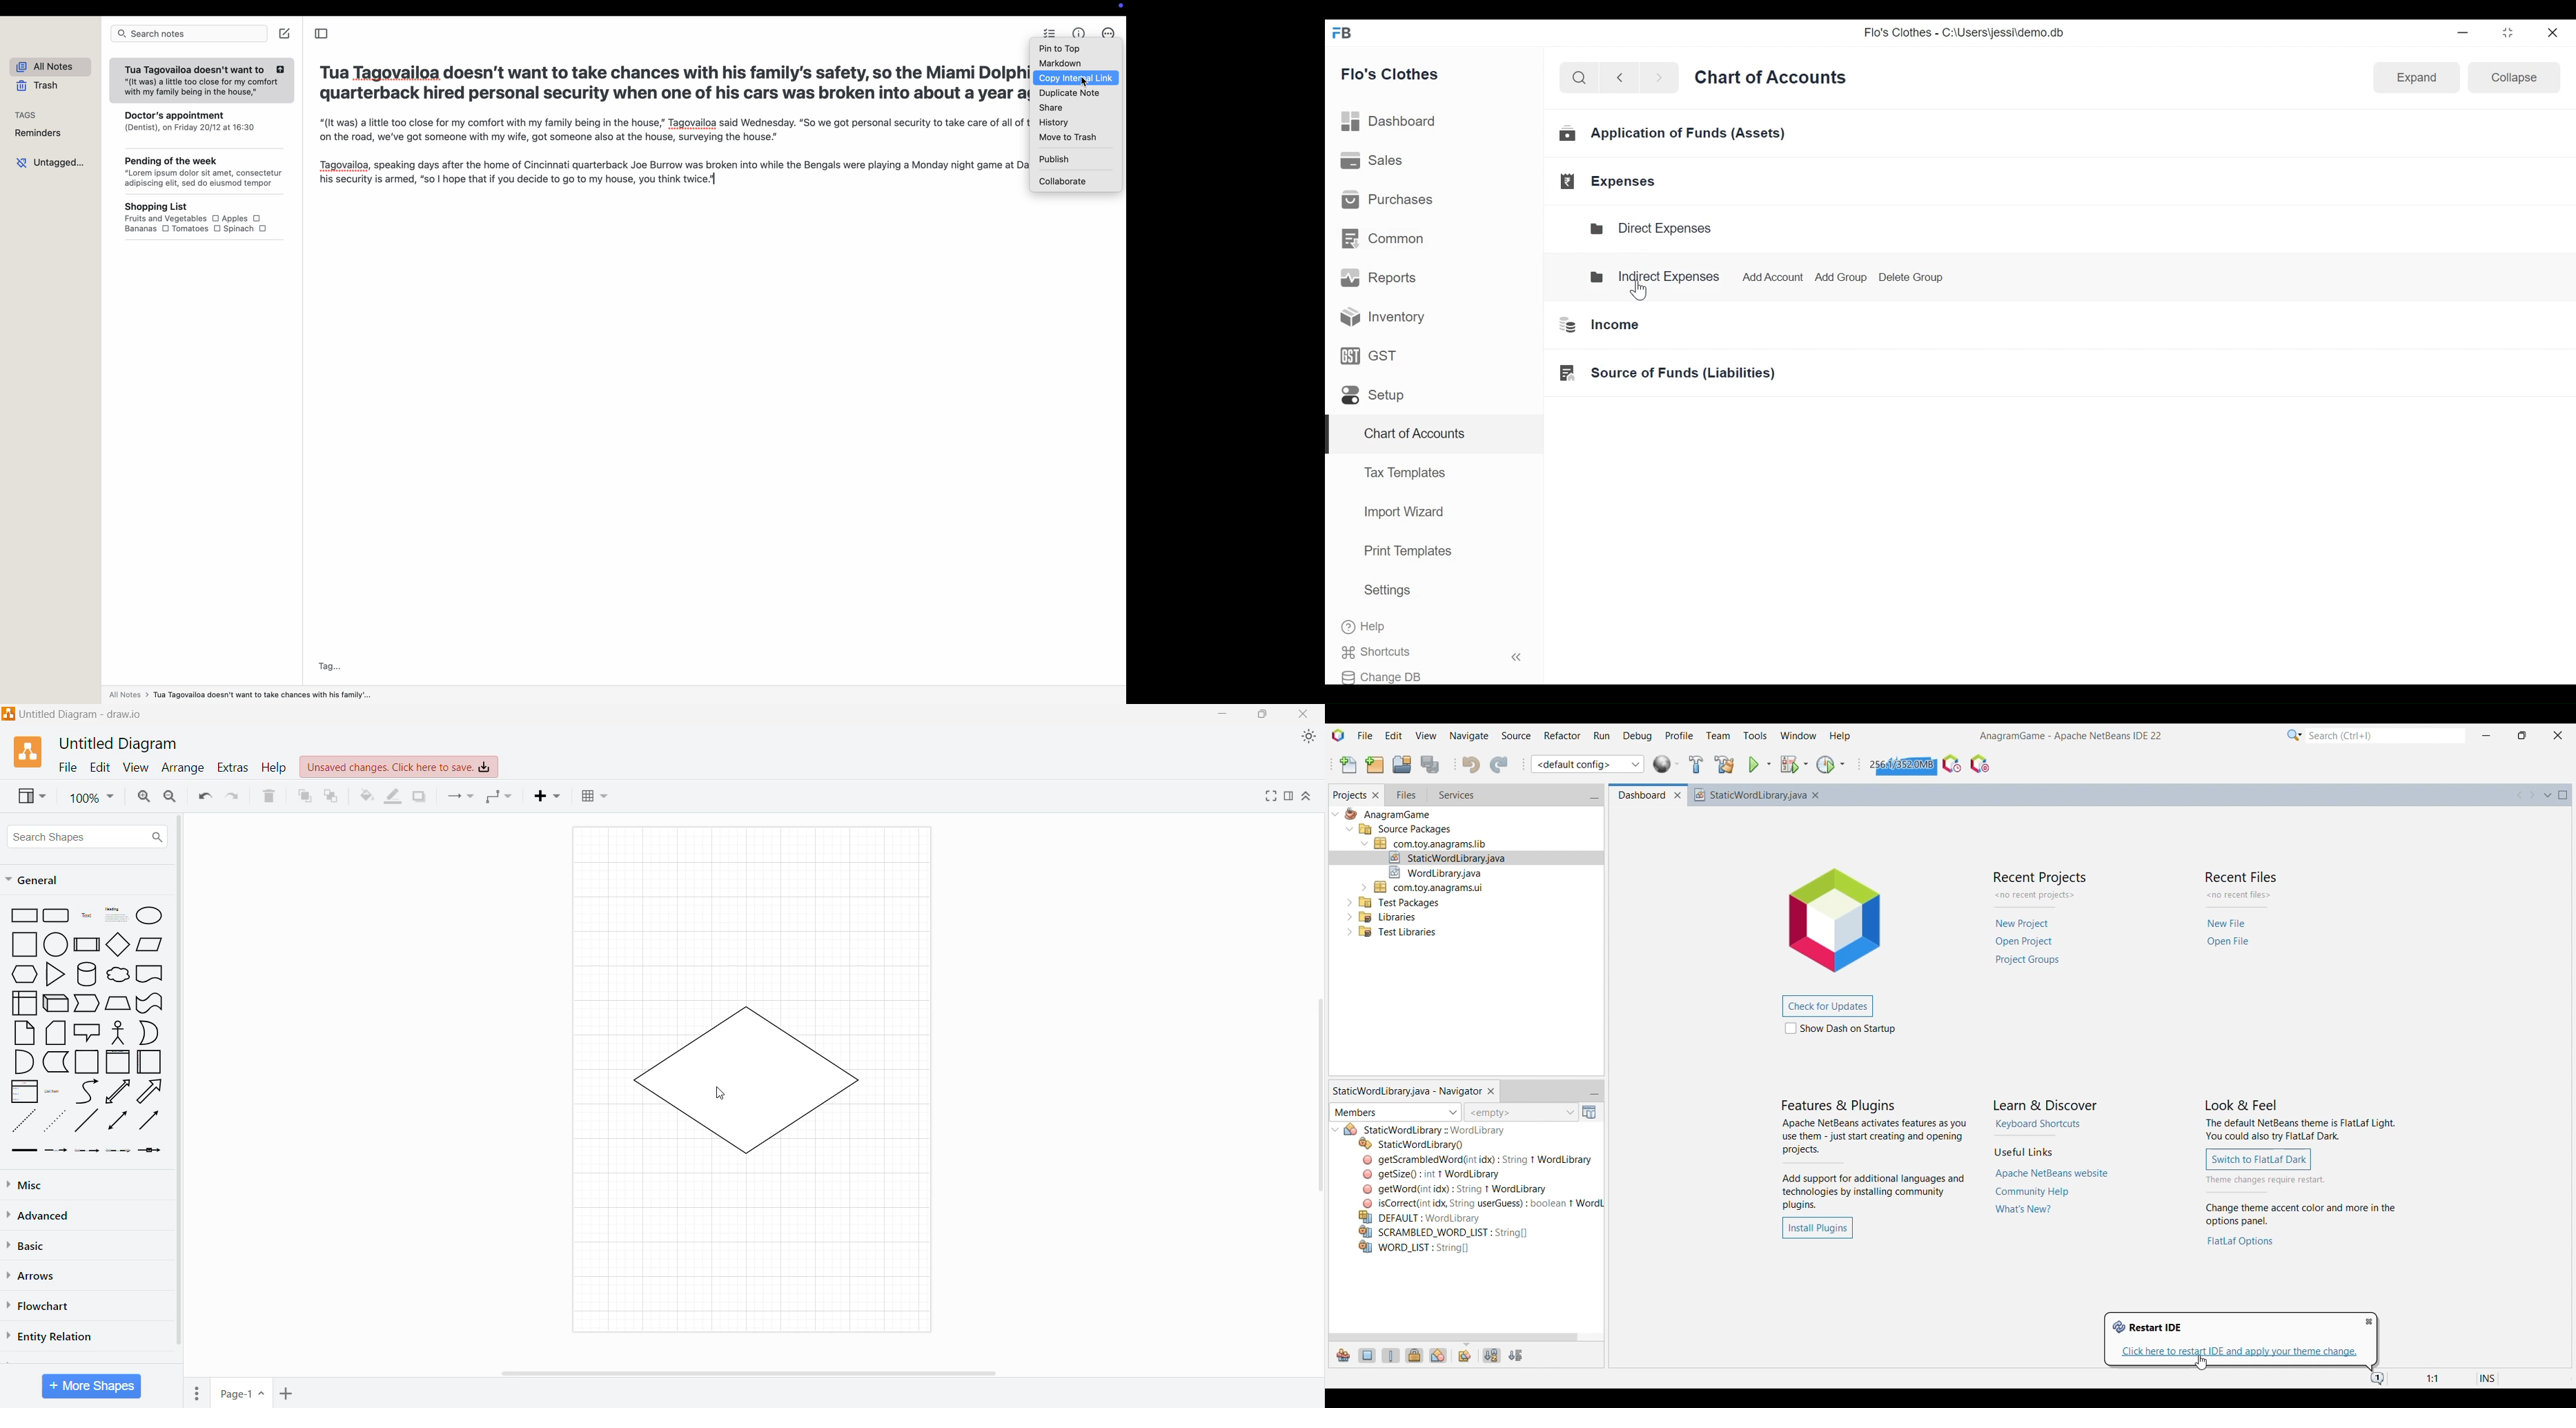 The height and width of the screenshot is (1428, 2576). I want to click on Rounded Rectangle, so click(57, 916).